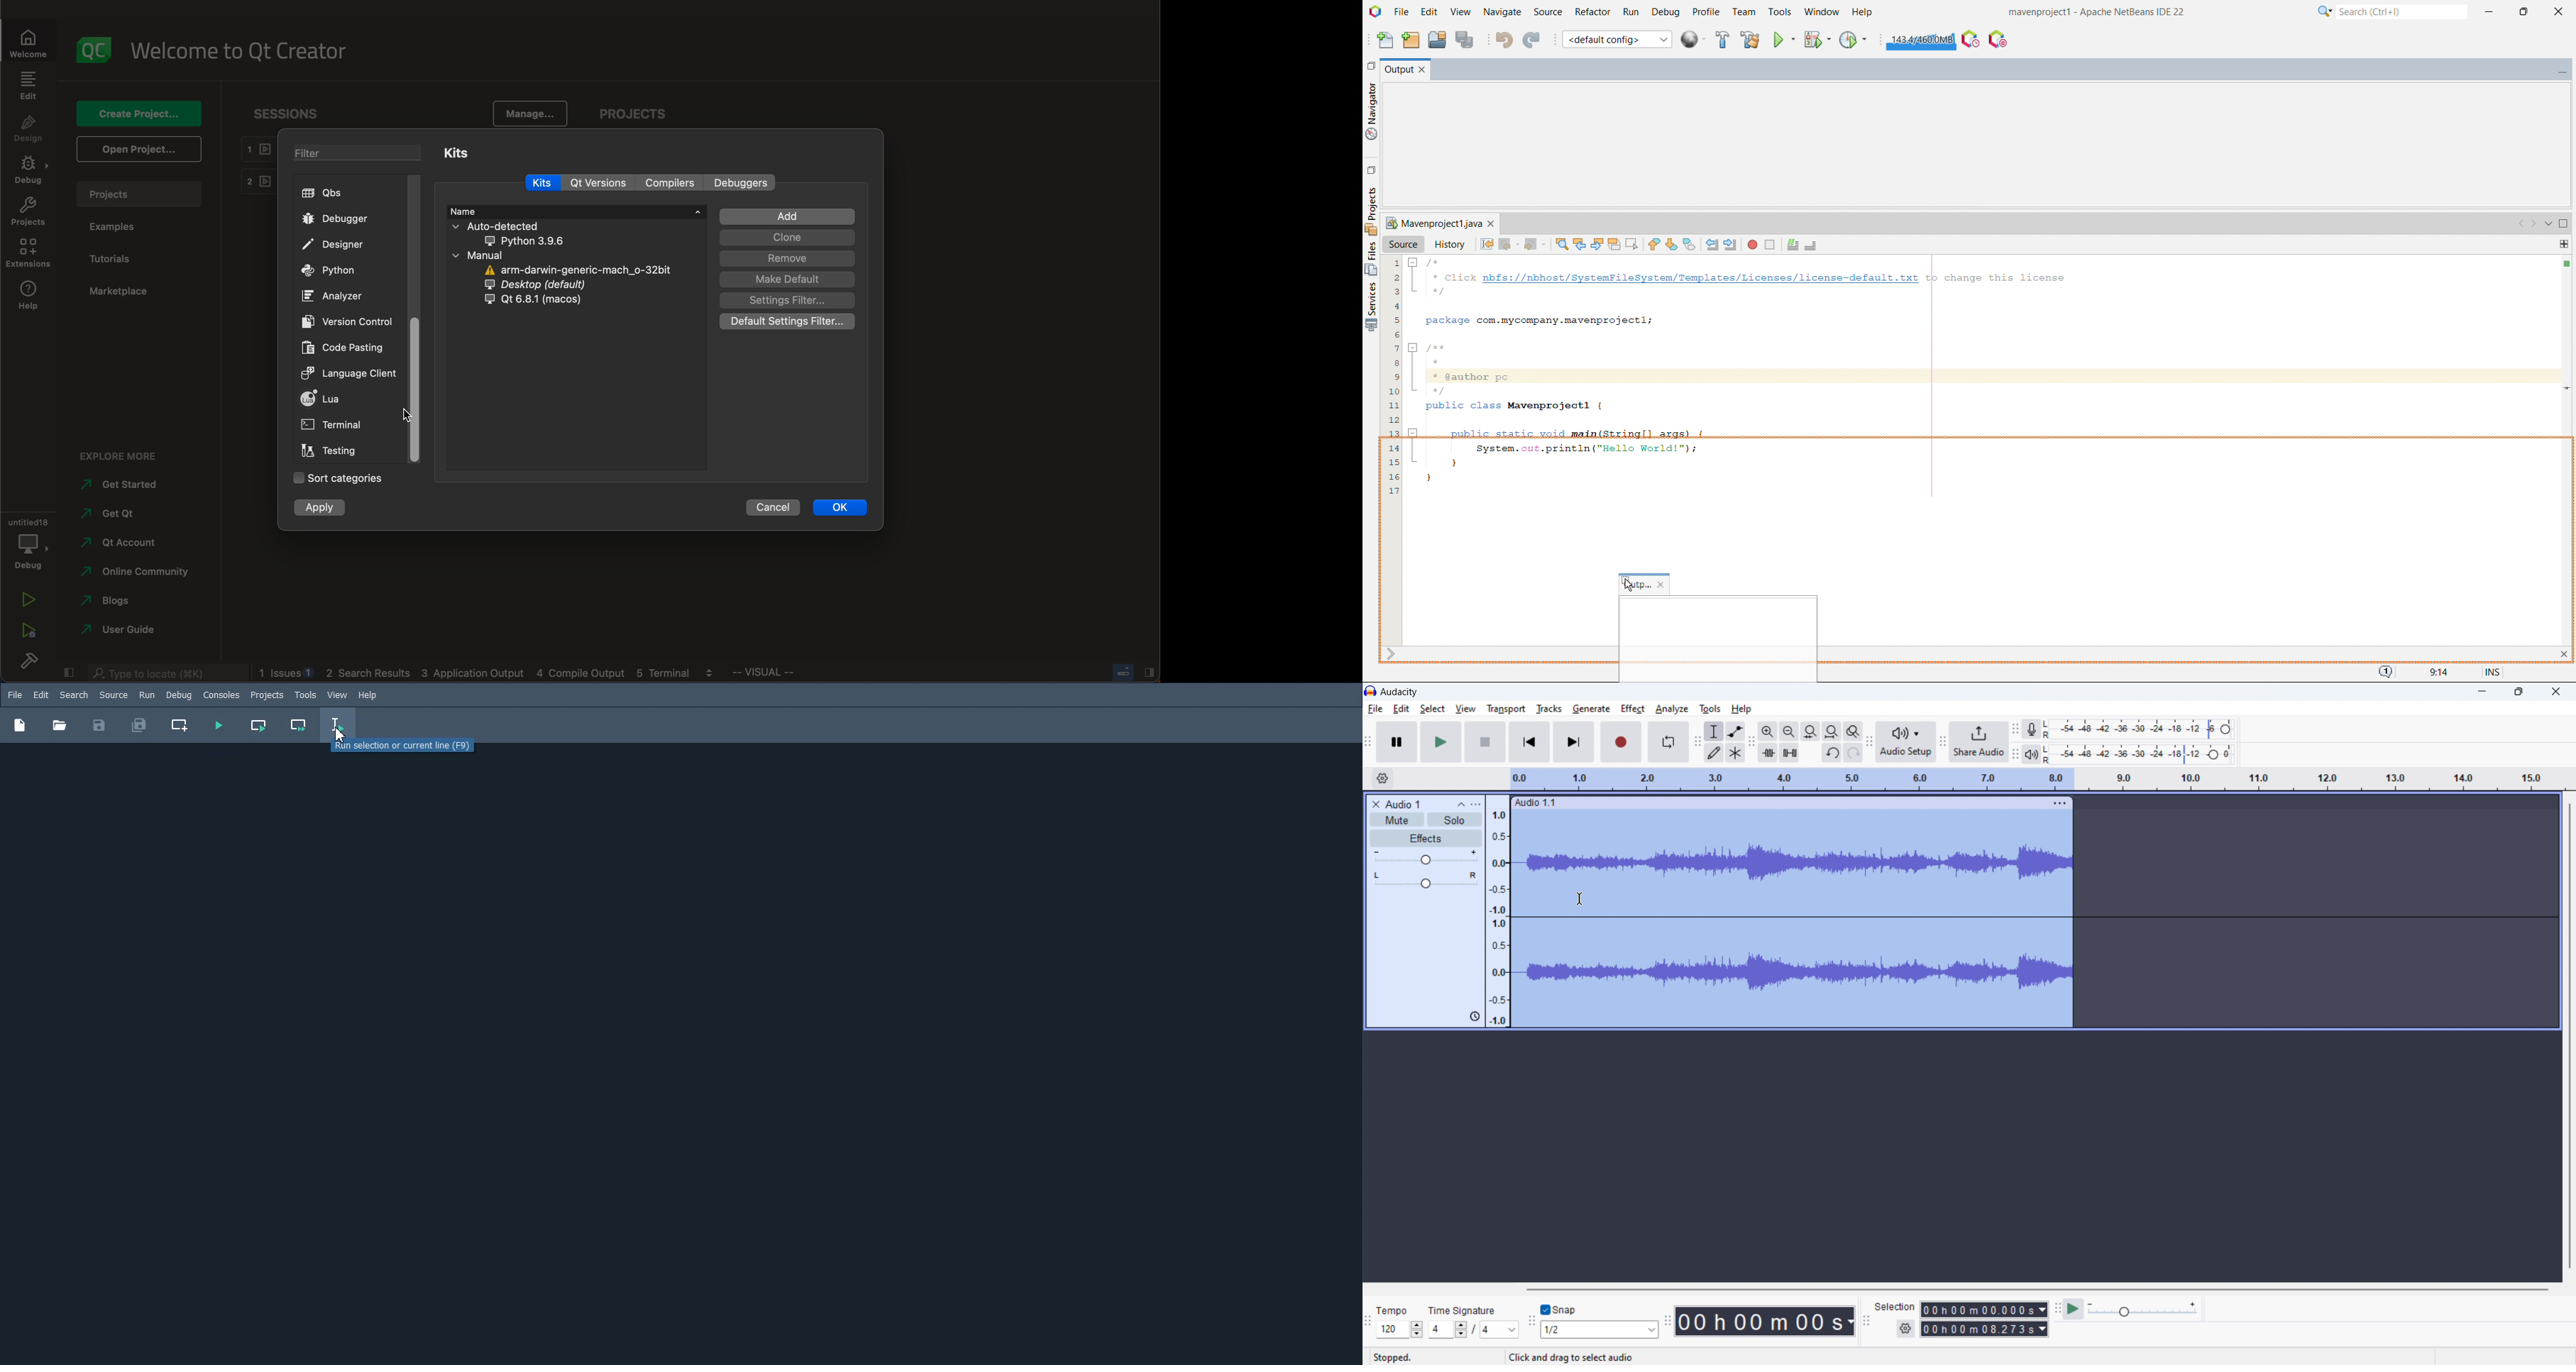 This screenshot has height=1372, width=2576. What do you see at coordinates (346, 423) in the screenshot?
I see `terminal` at bounding box center [346, 423].